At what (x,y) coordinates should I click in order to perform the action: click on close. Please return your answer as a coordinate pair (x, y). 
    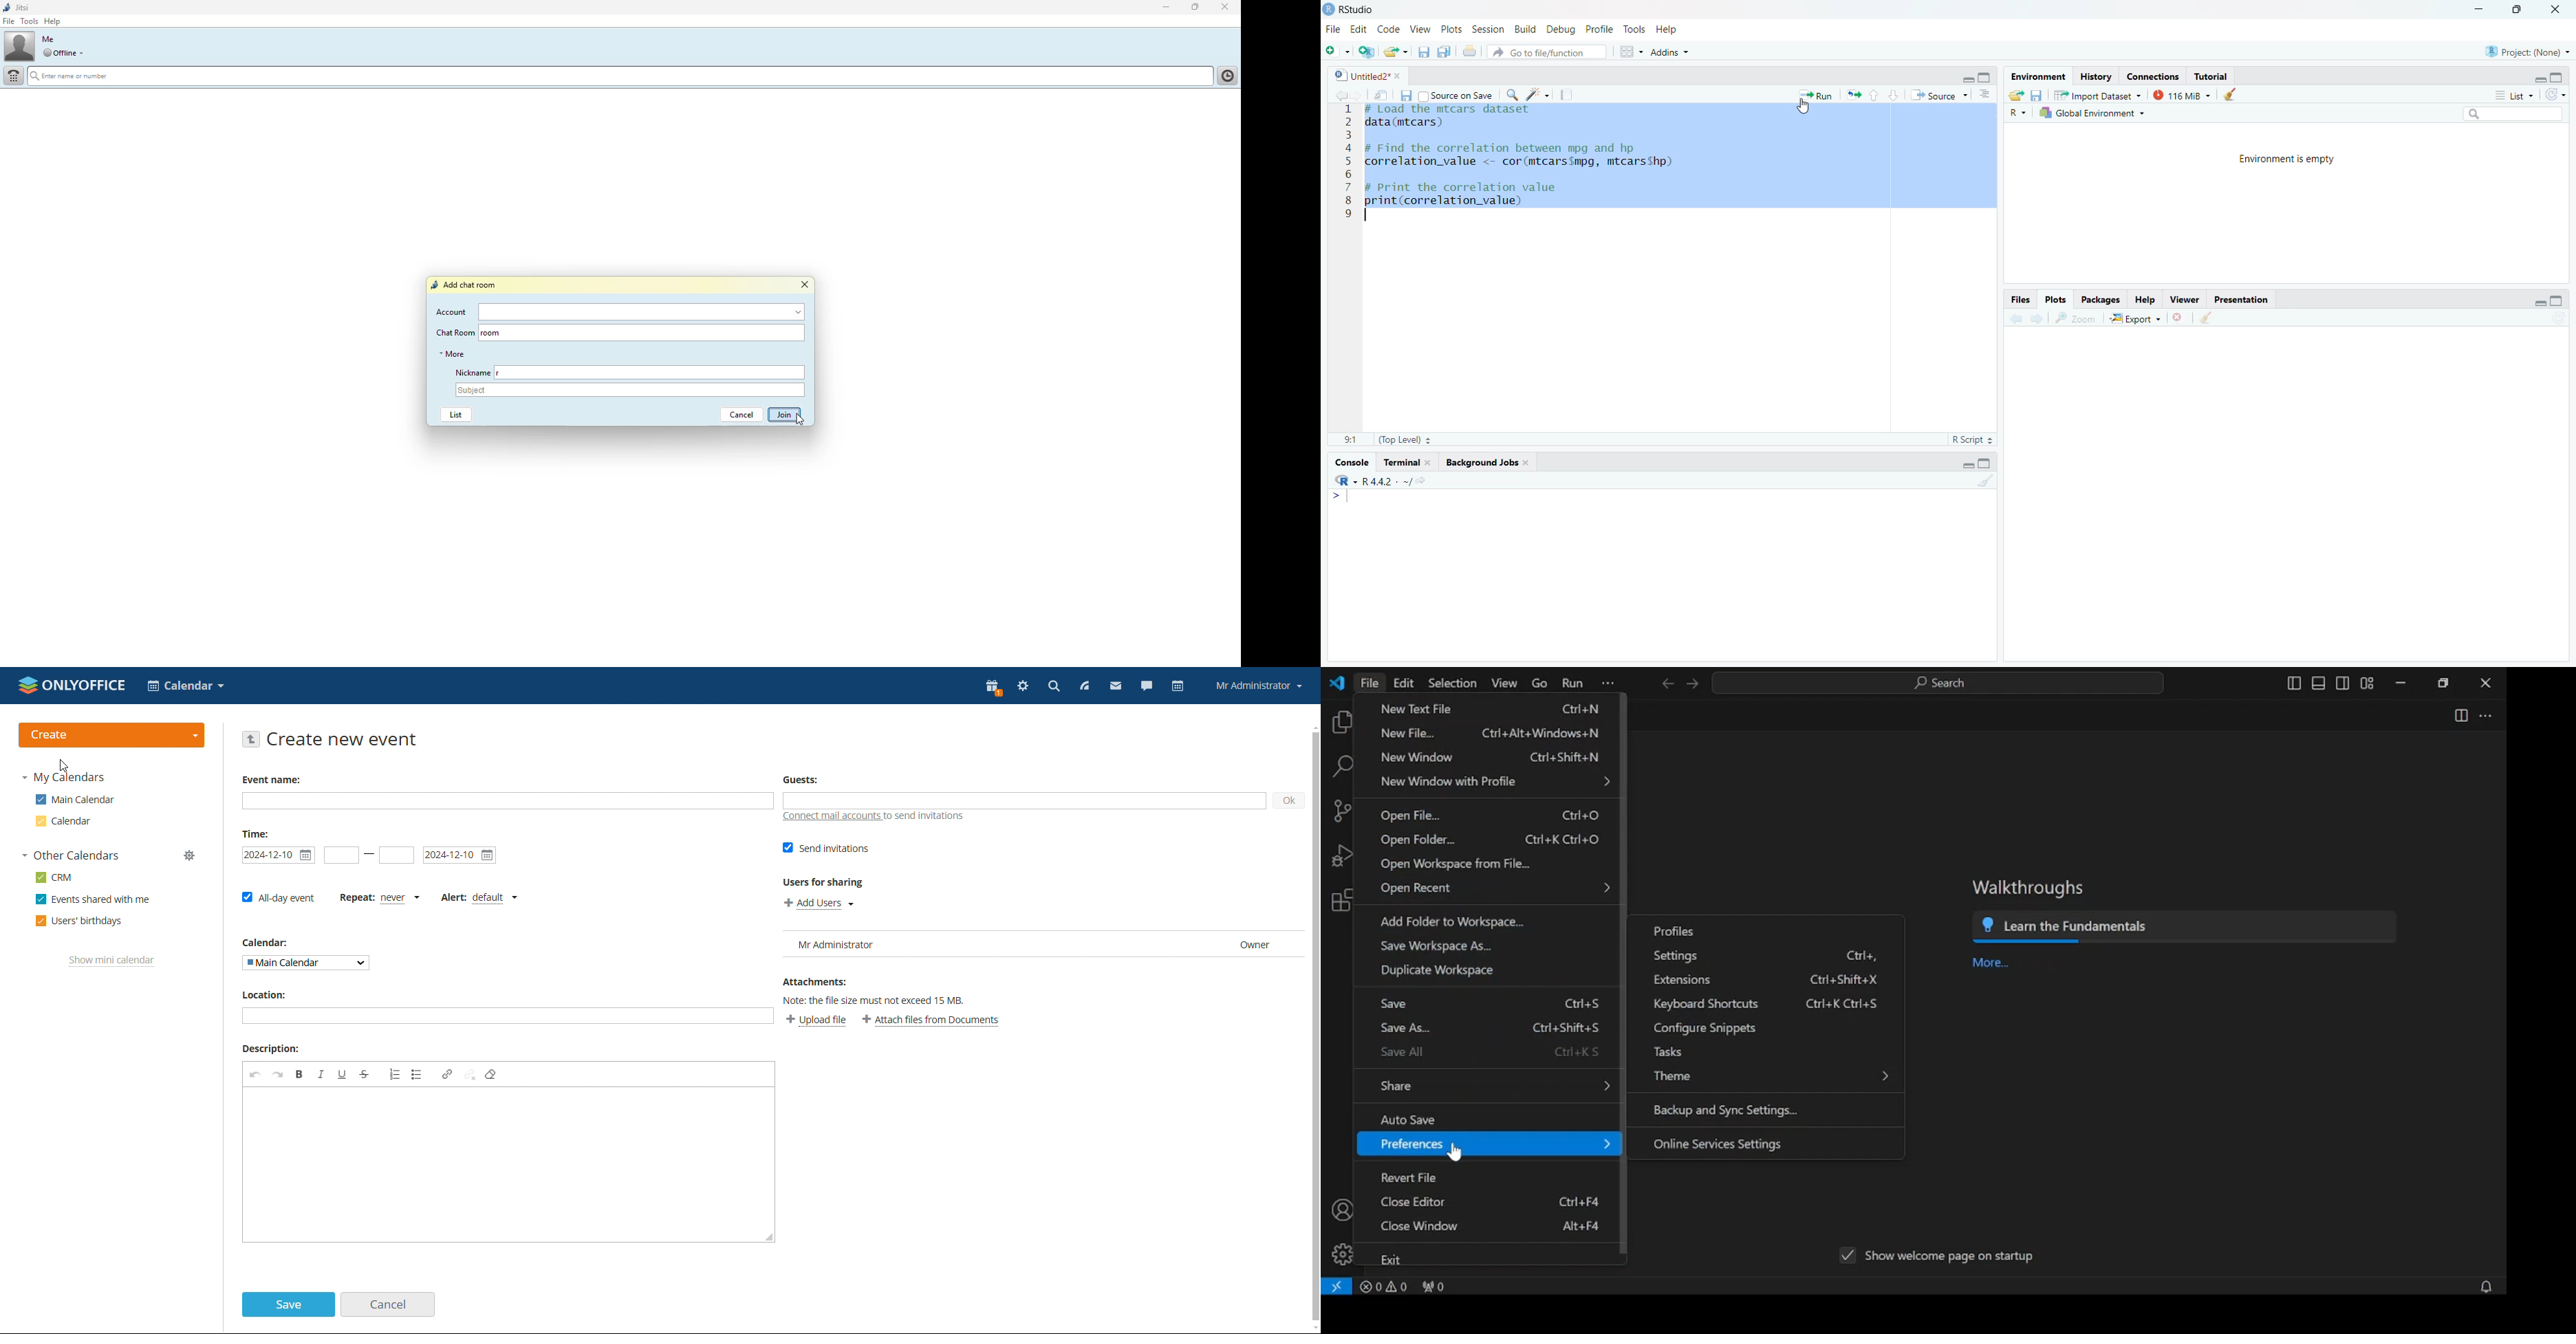
    Looking at the image, I should click on (2485, 683).